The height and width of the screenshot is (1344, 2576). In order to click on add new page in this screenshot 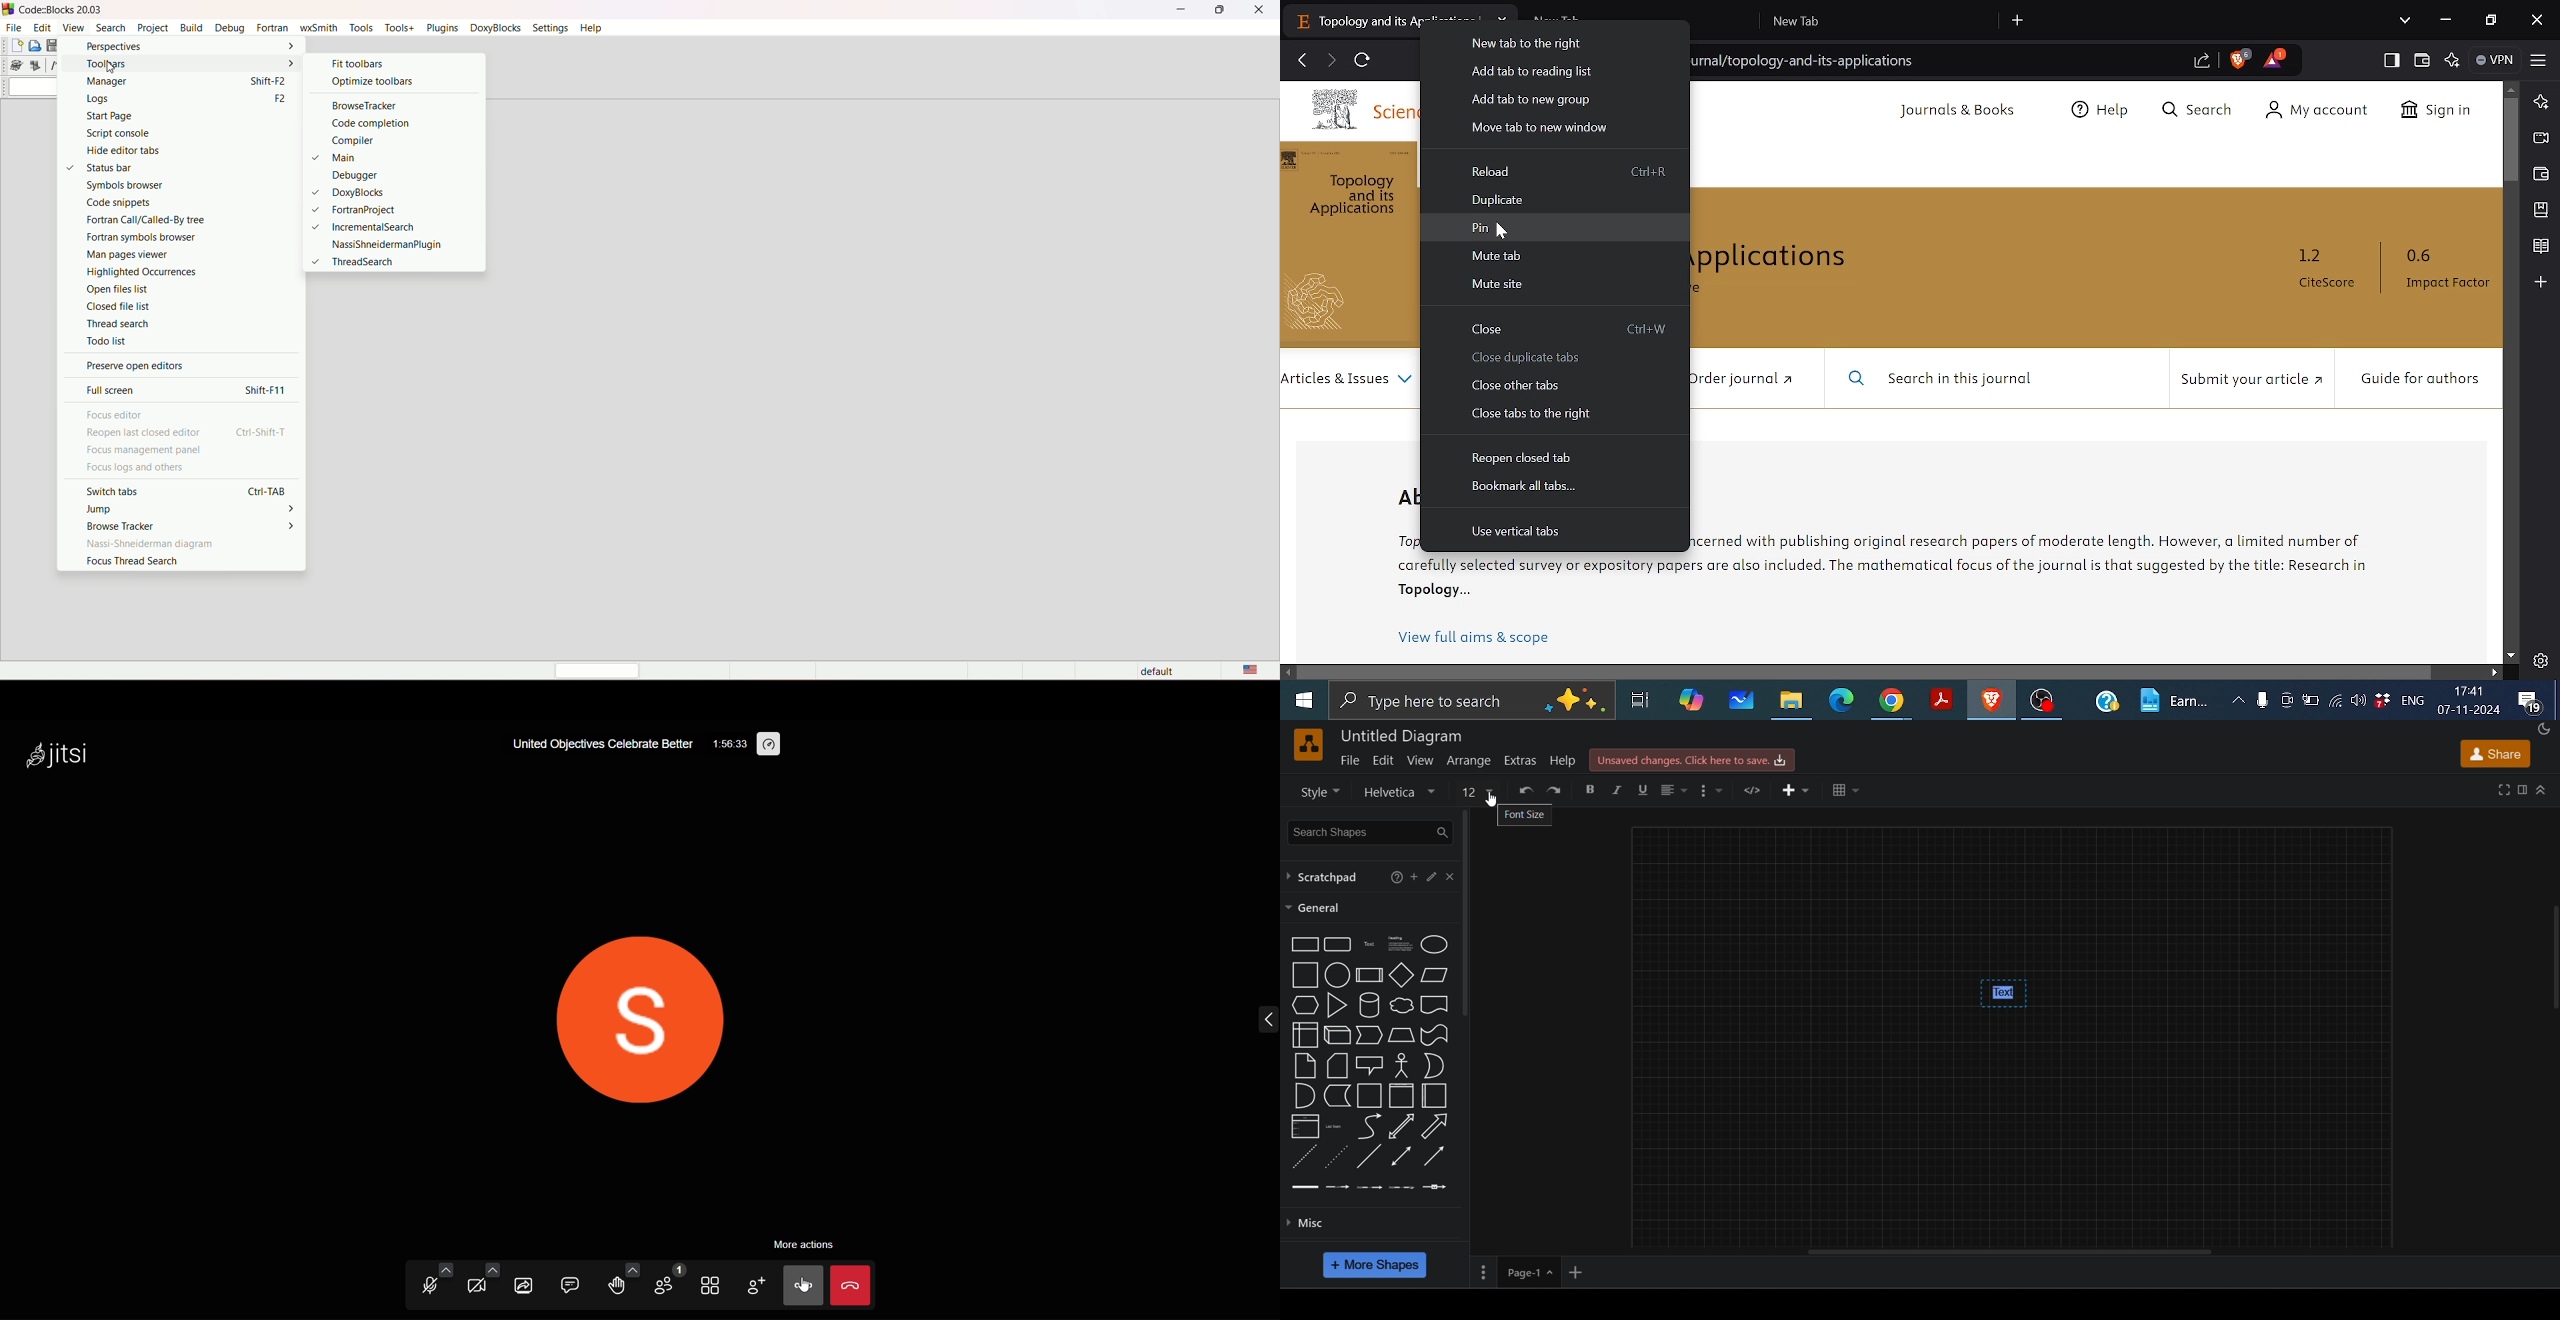, I will do `click(1576, 1273)`.